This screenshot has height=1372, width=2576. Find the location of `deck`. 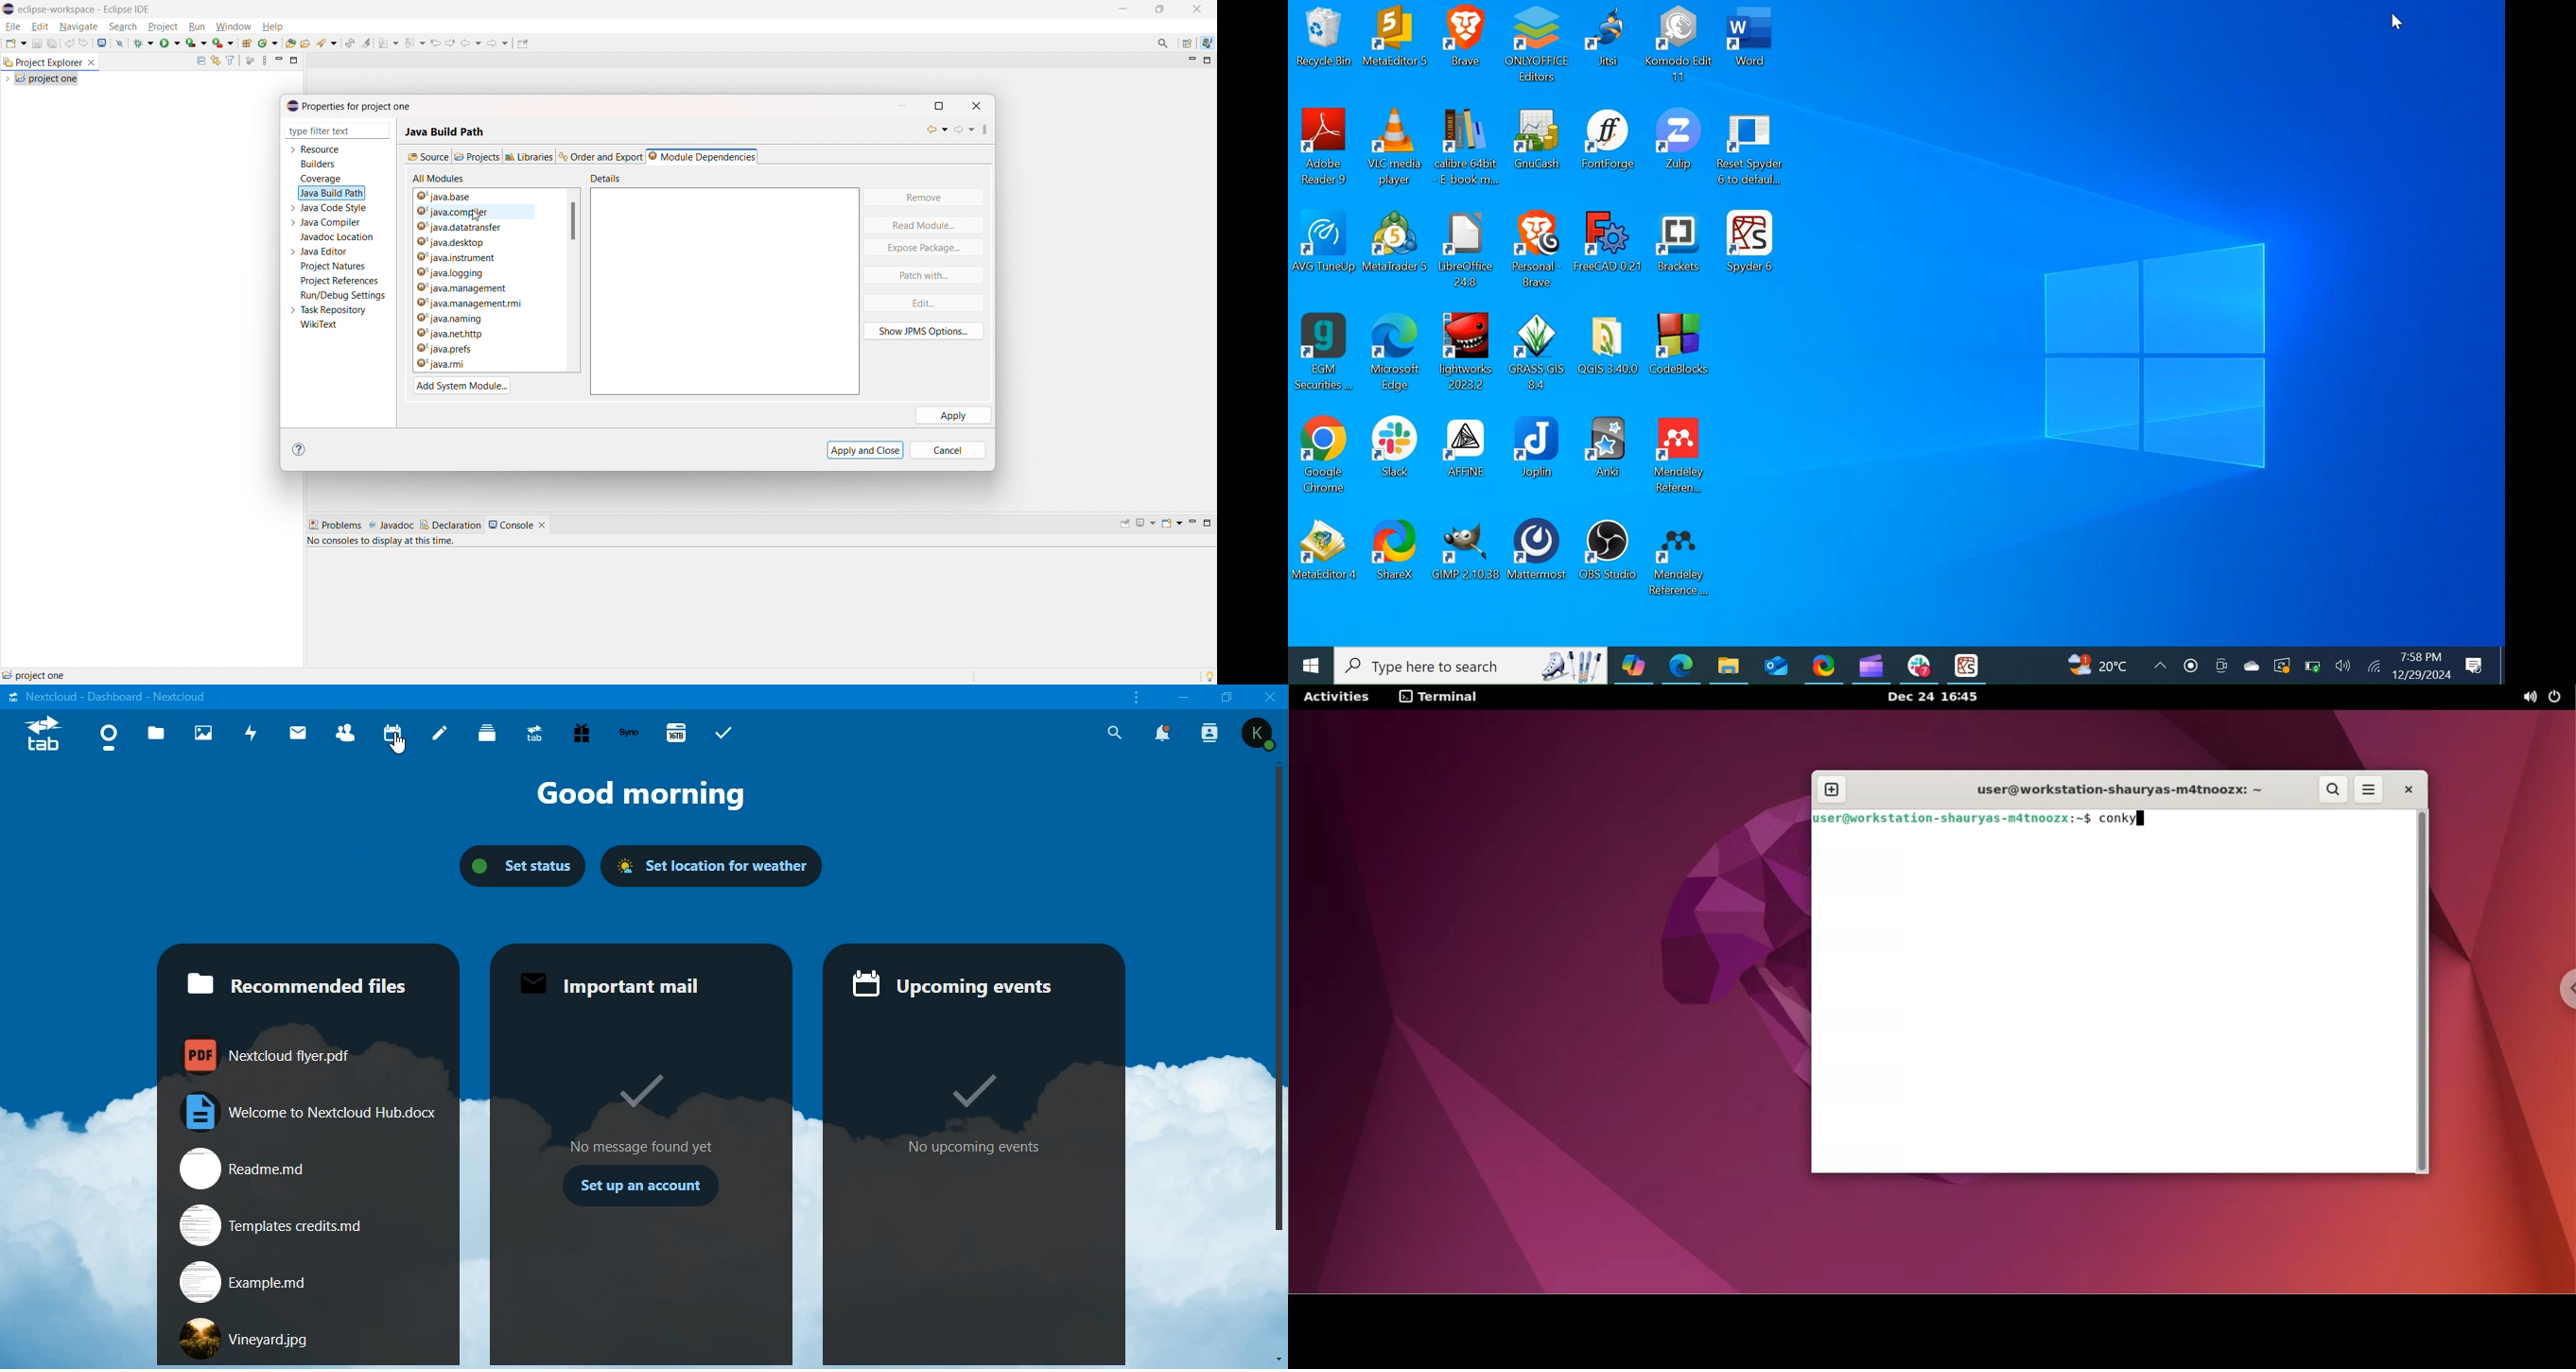

deck is located at coordinates (487, 731).